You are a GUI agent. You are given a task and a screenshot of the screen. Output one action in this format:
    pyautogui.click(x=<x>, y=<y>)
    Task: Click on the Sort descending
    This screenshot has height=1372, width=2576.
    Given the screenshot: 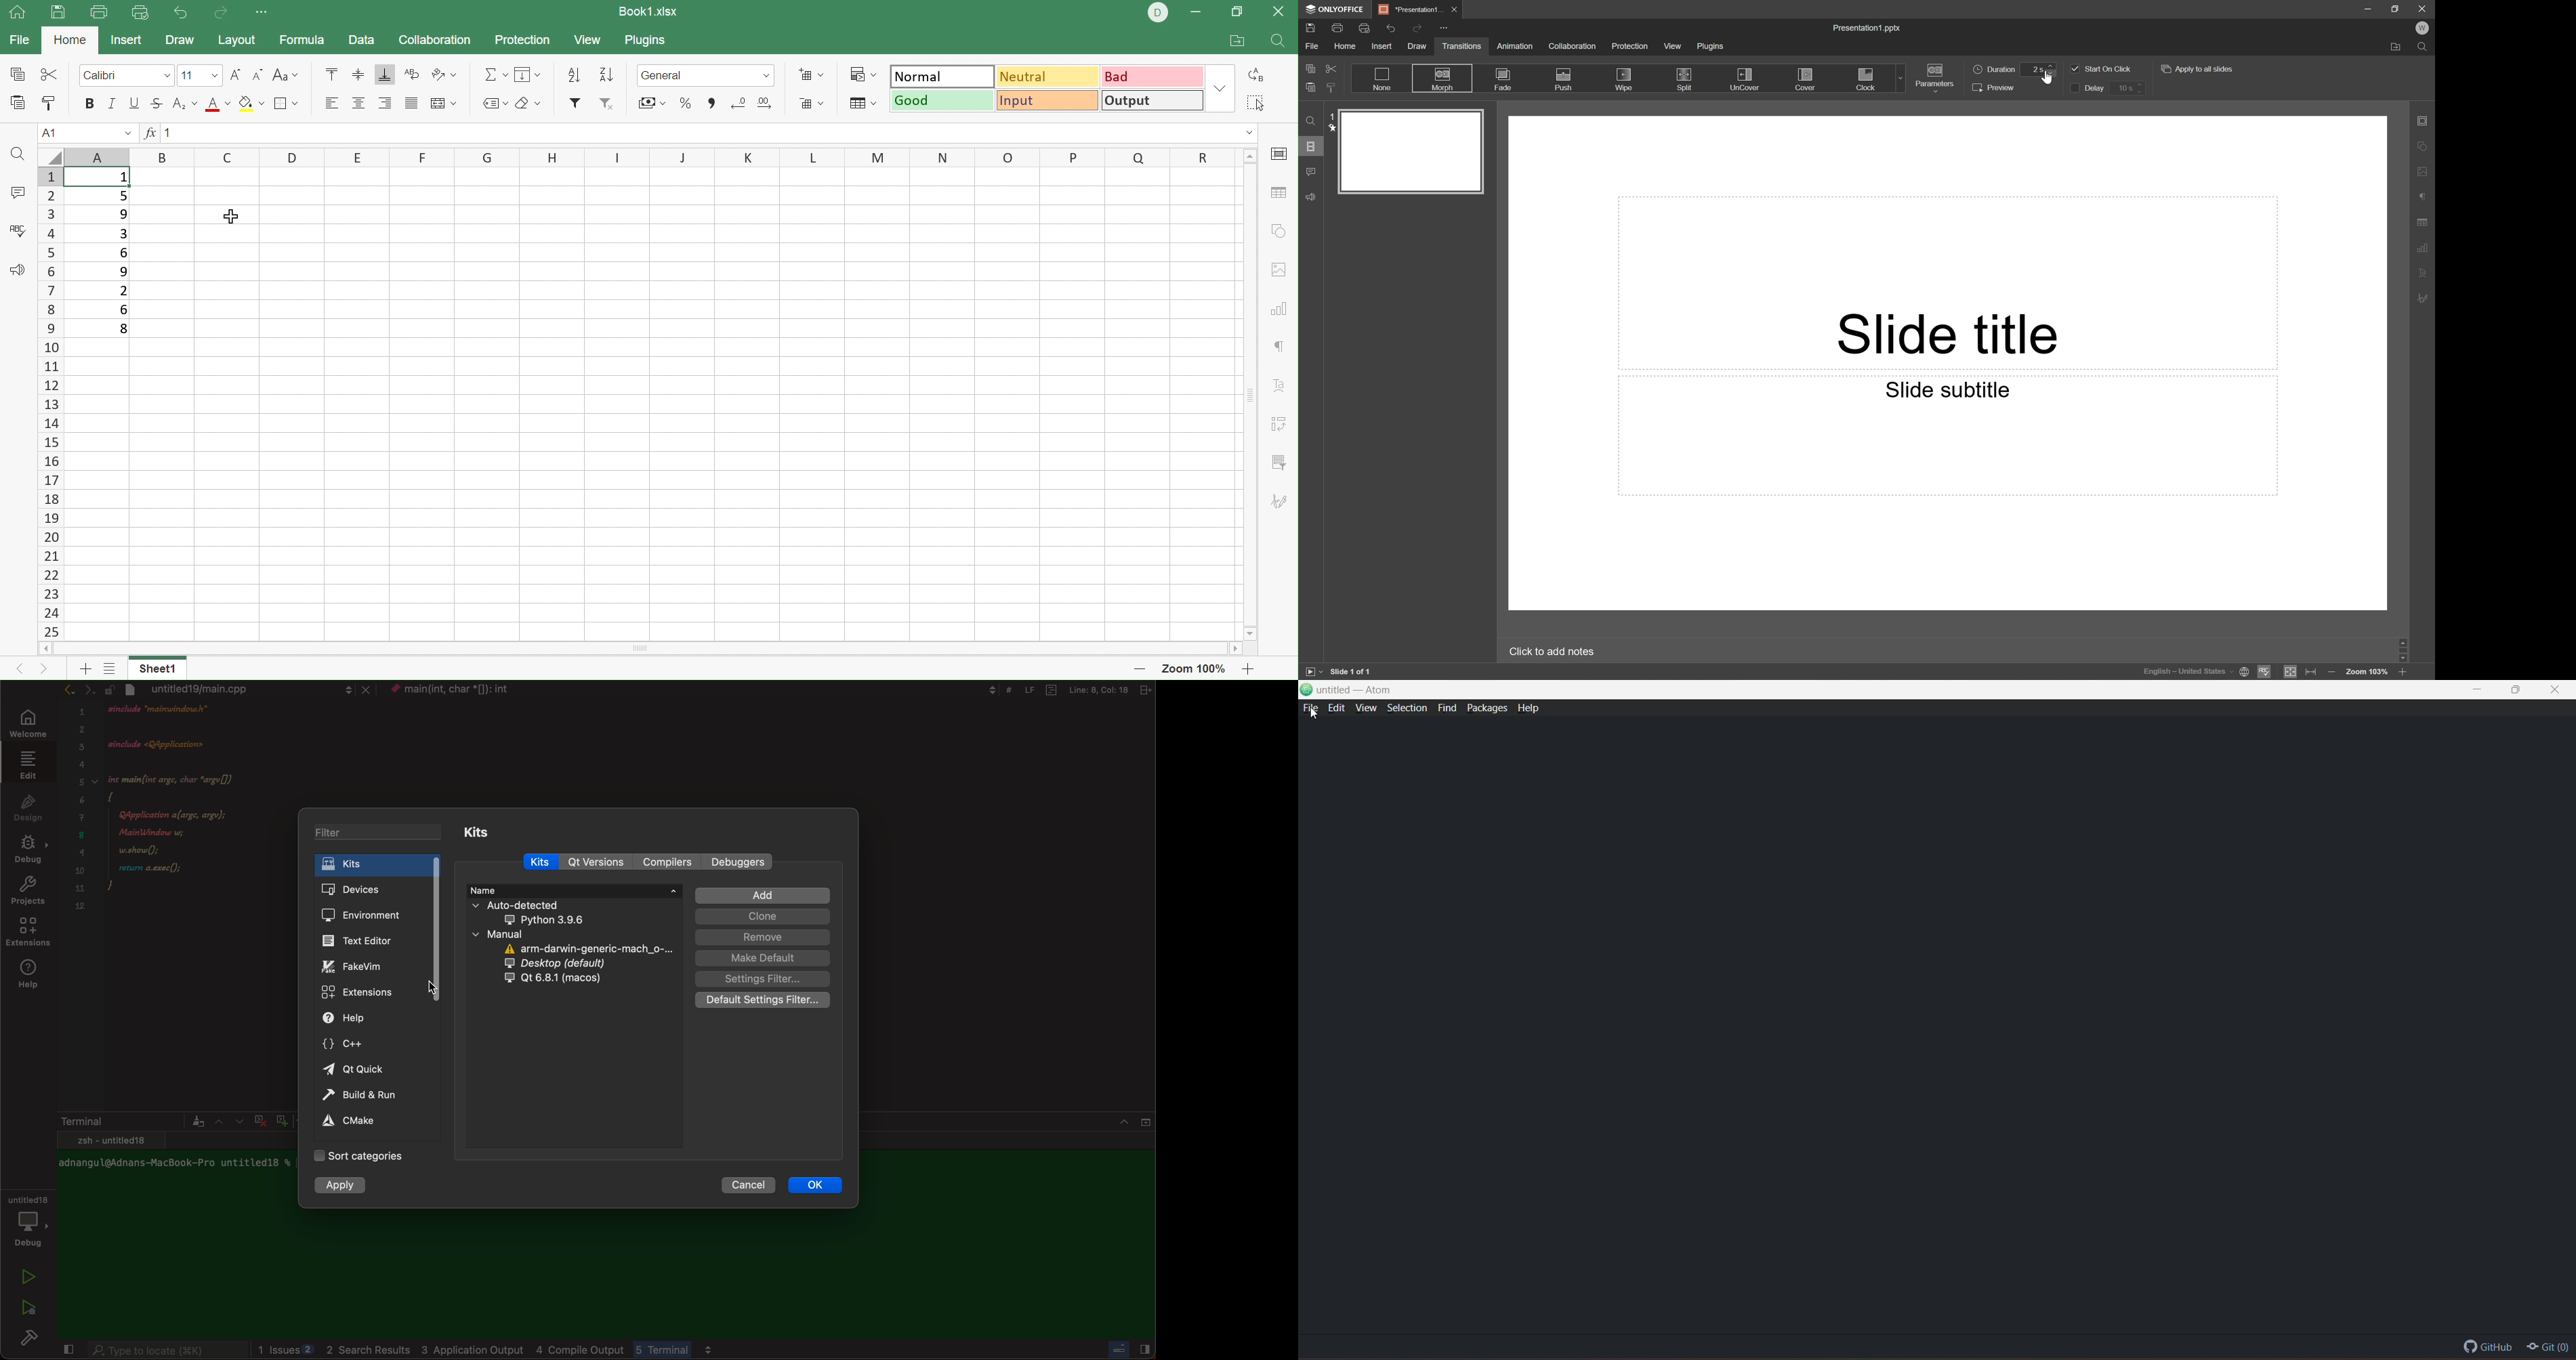 What is the action you would take?
    pyautogui.click(x=577, y=75)
    